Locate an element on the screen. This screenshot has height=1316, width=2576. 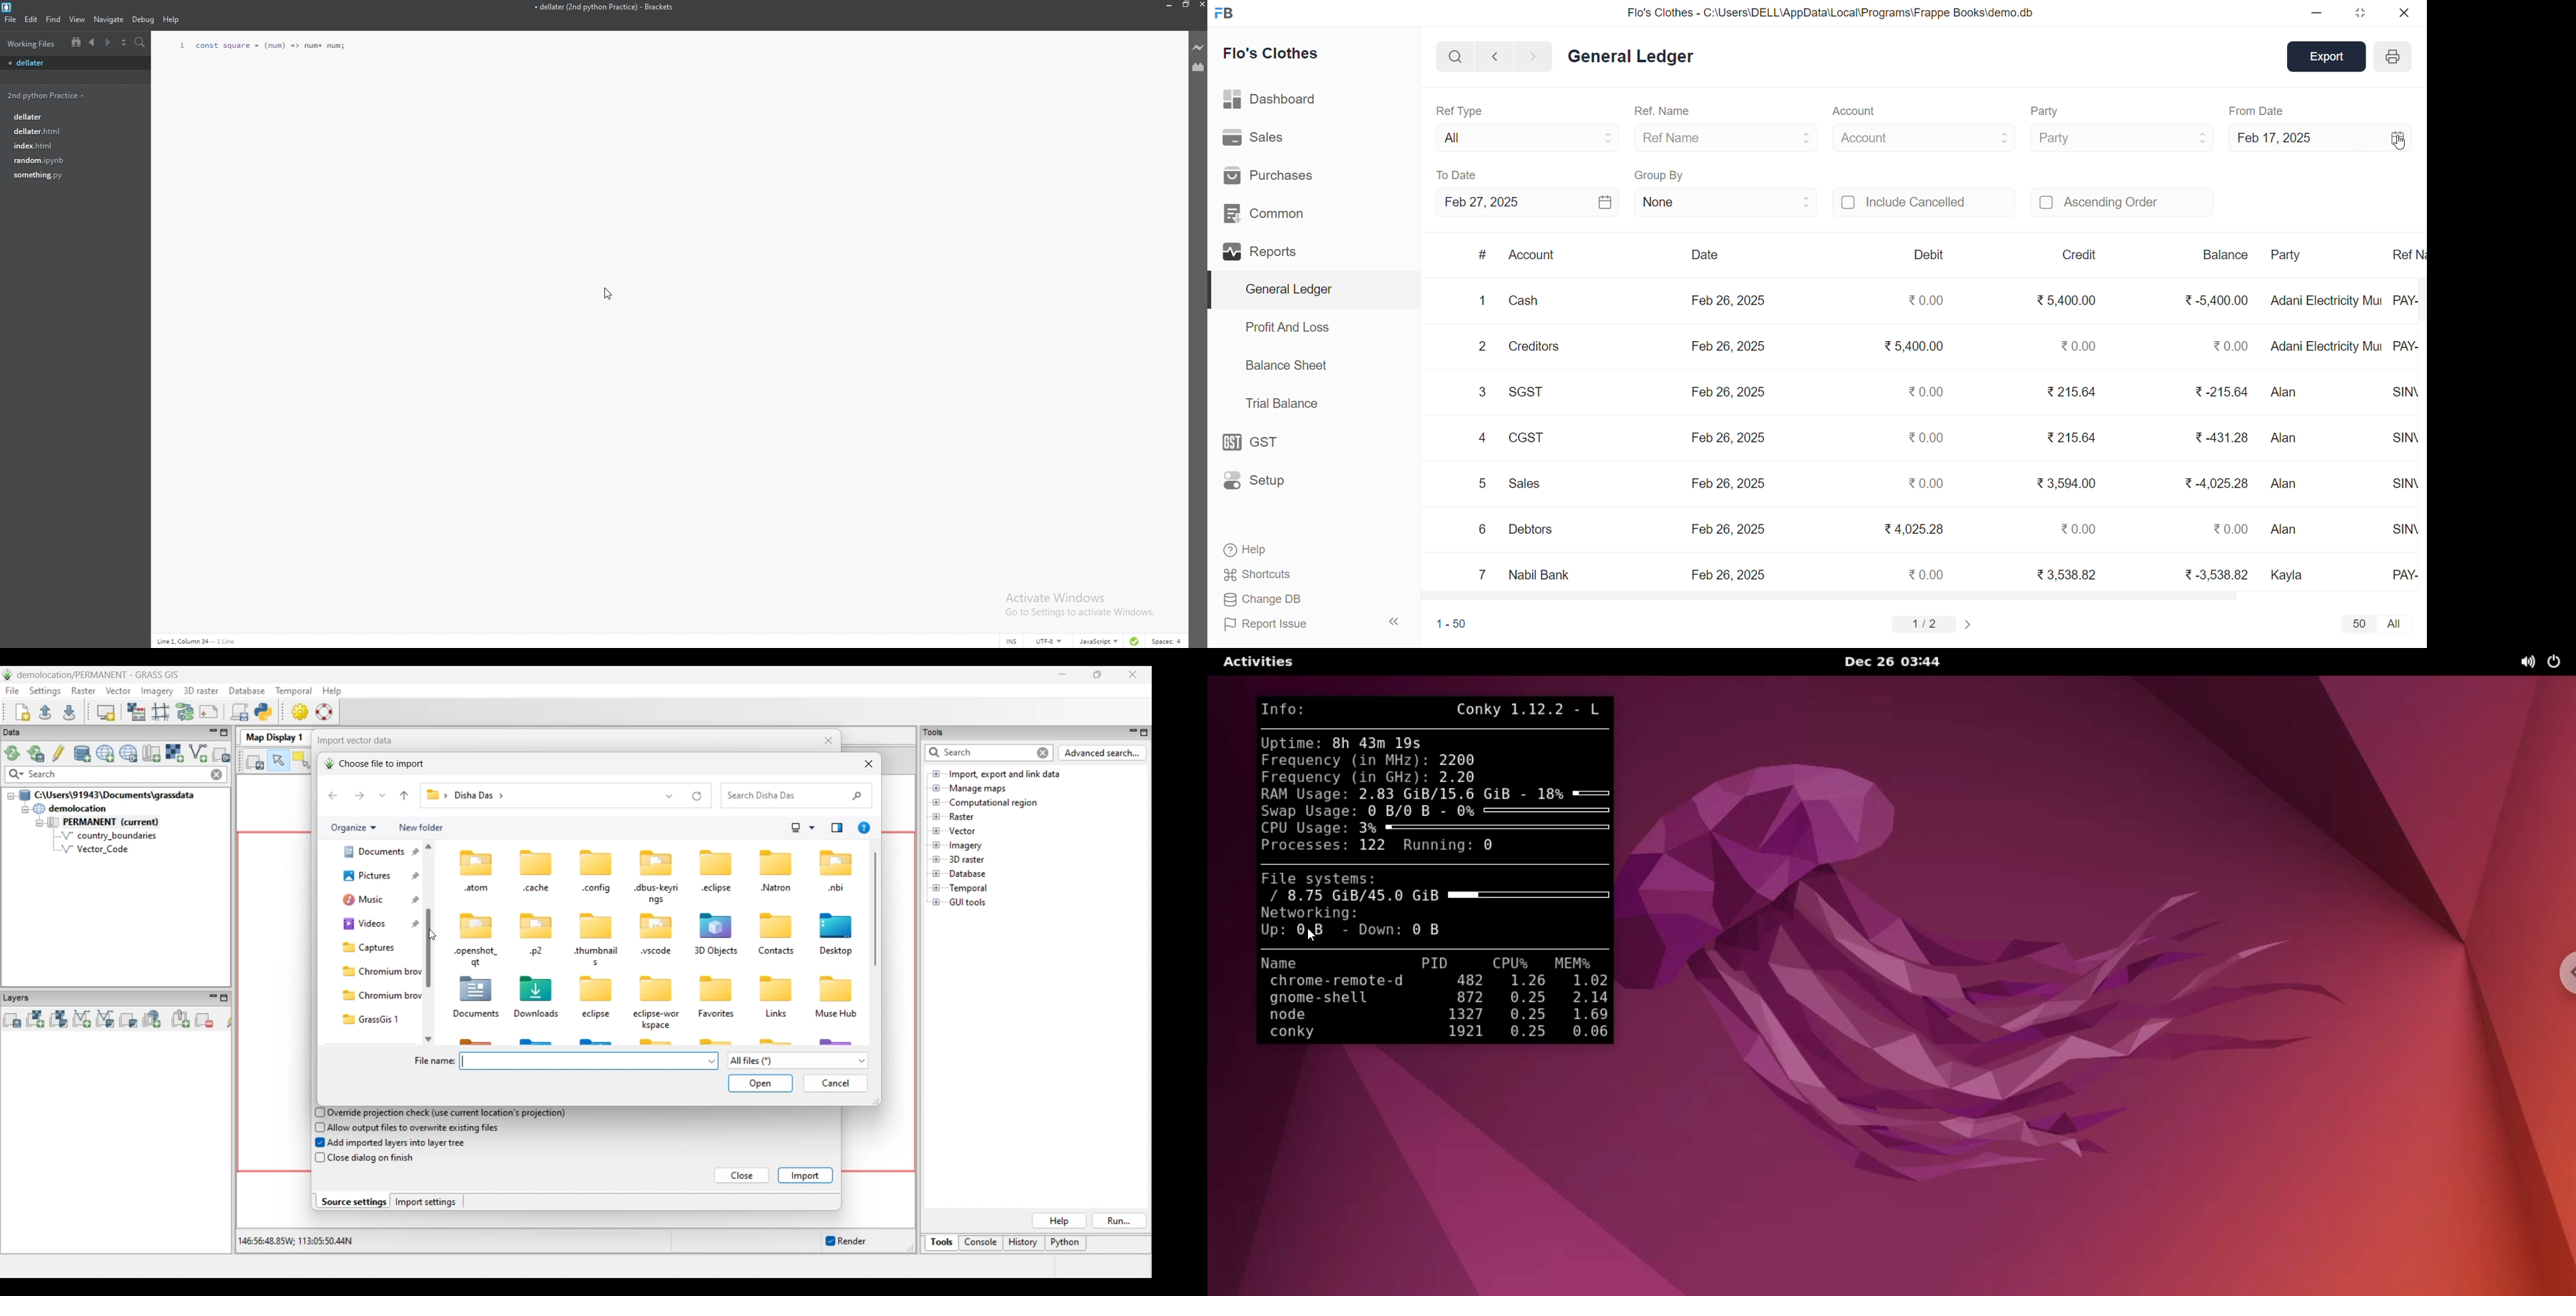
₹ 431.28 is located at coordinates (2221, 438).